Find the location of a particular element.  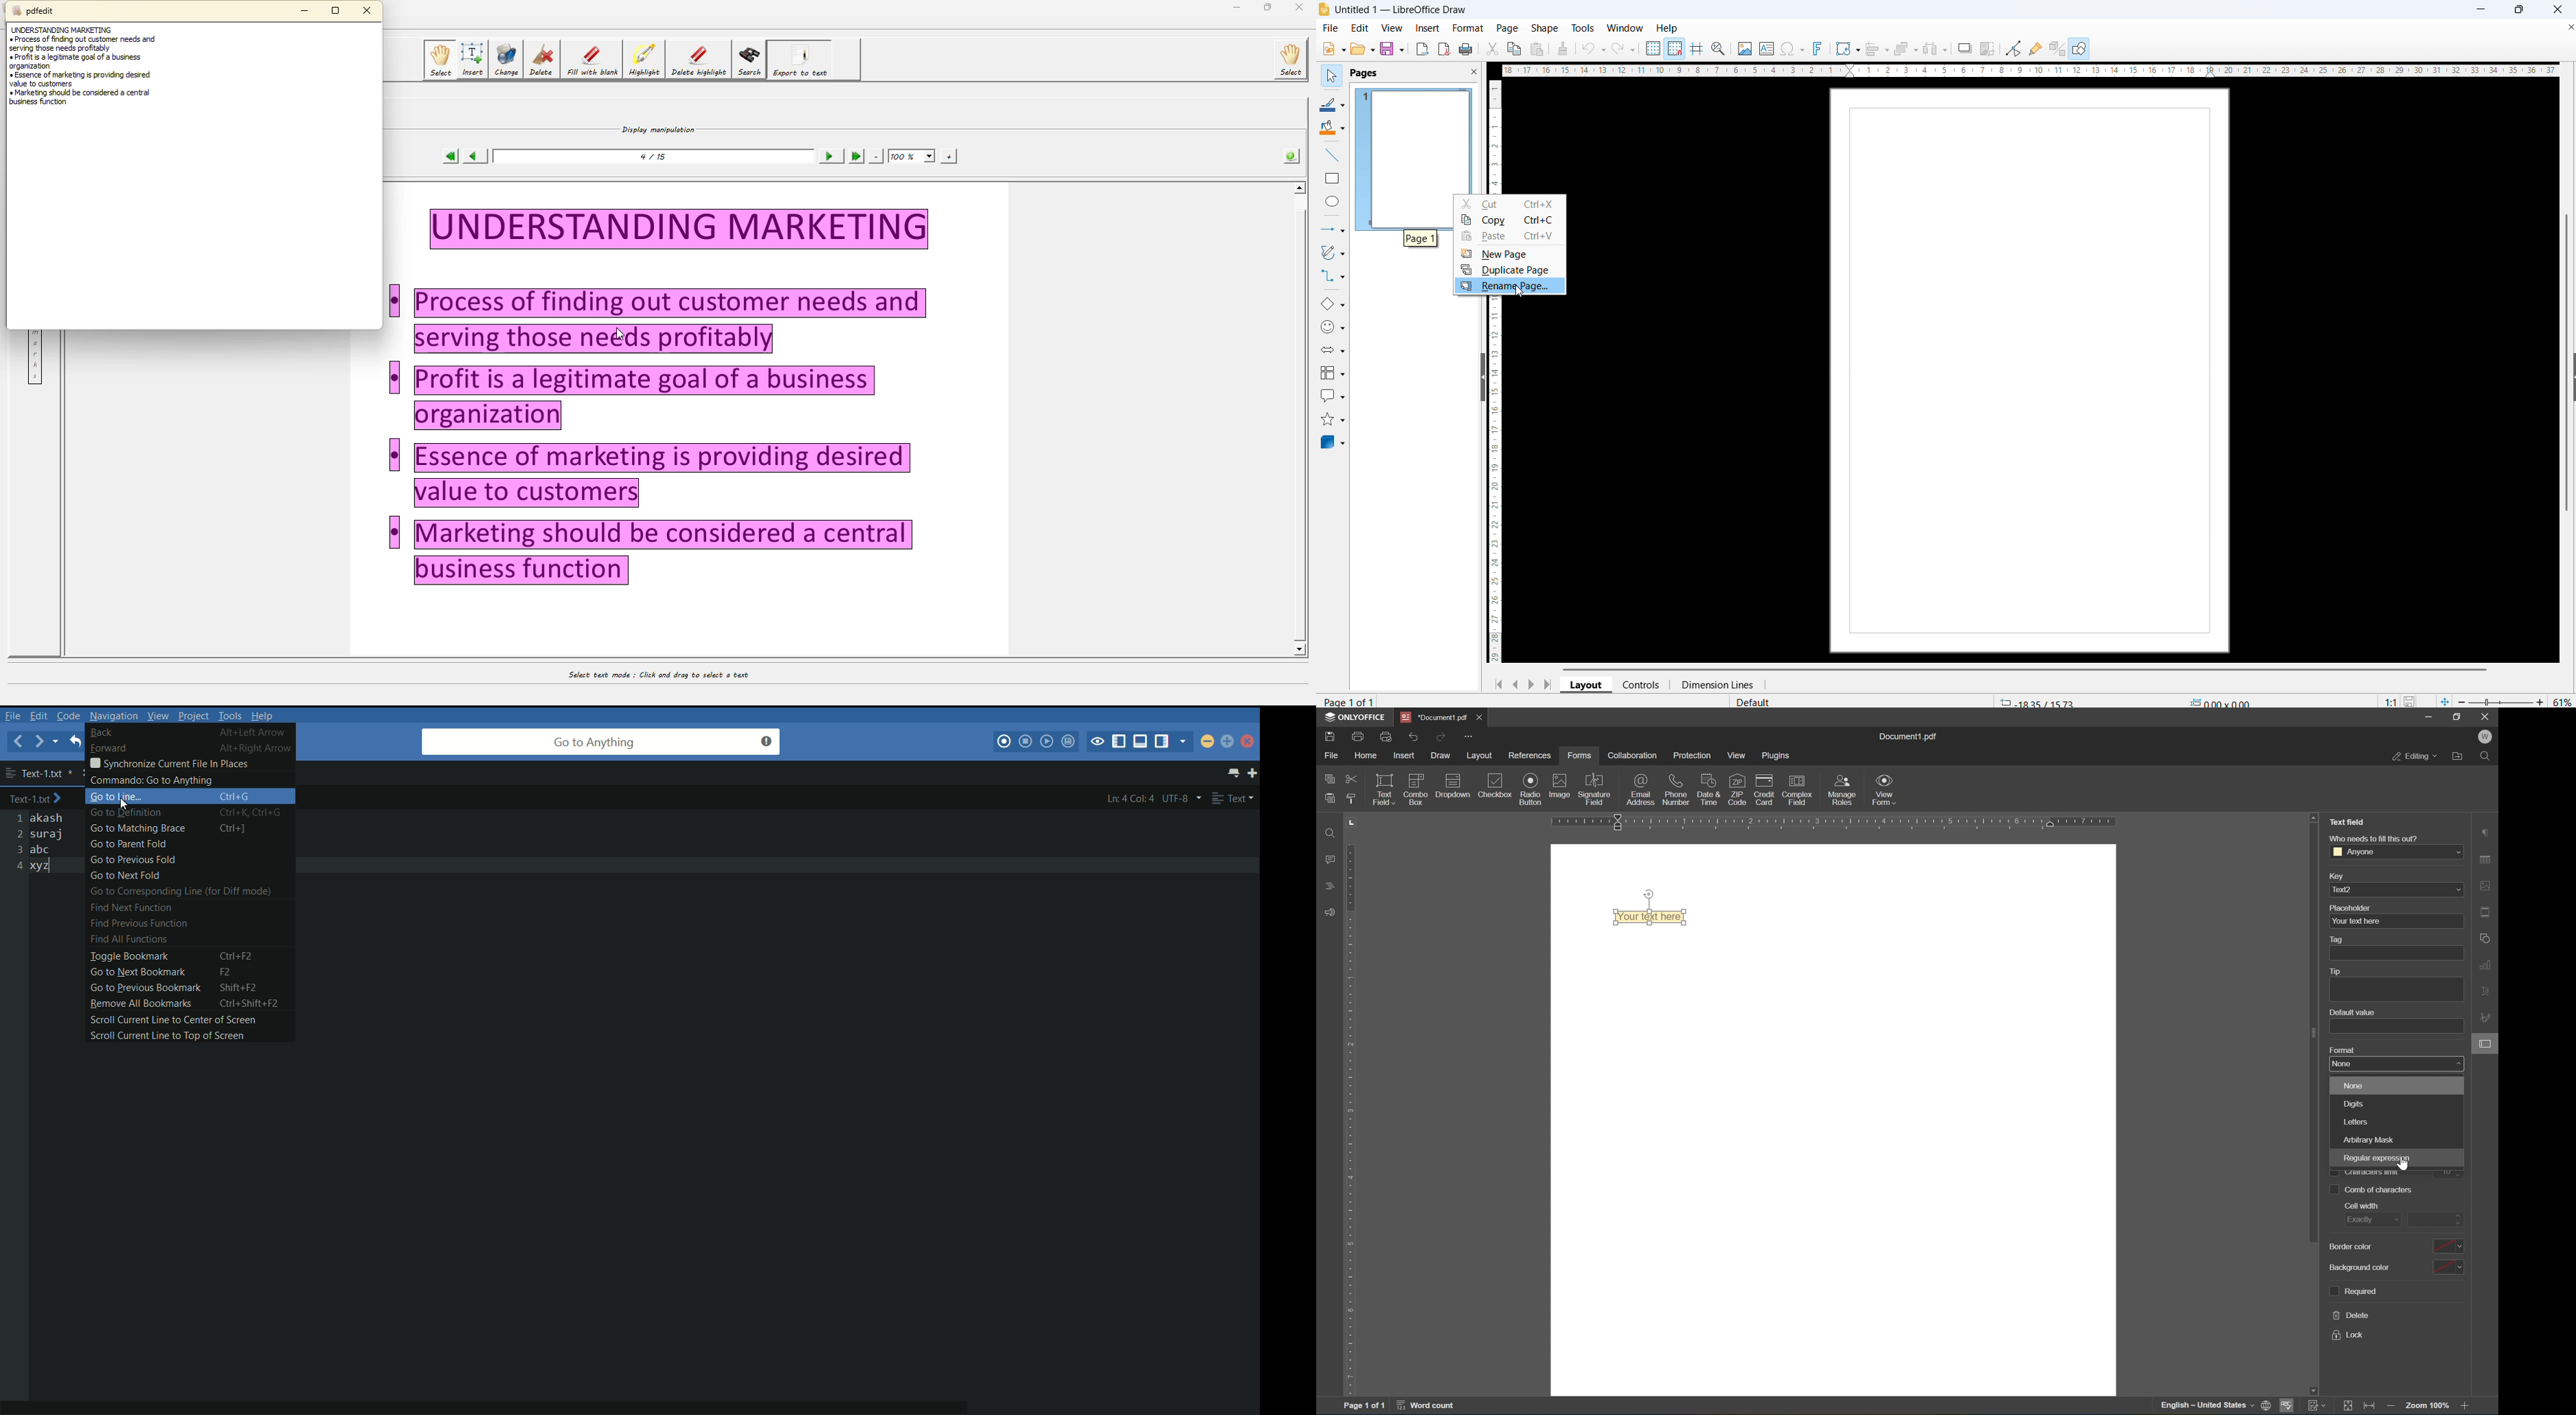

Helplines while moving  is located at coordinates (1697, 48).